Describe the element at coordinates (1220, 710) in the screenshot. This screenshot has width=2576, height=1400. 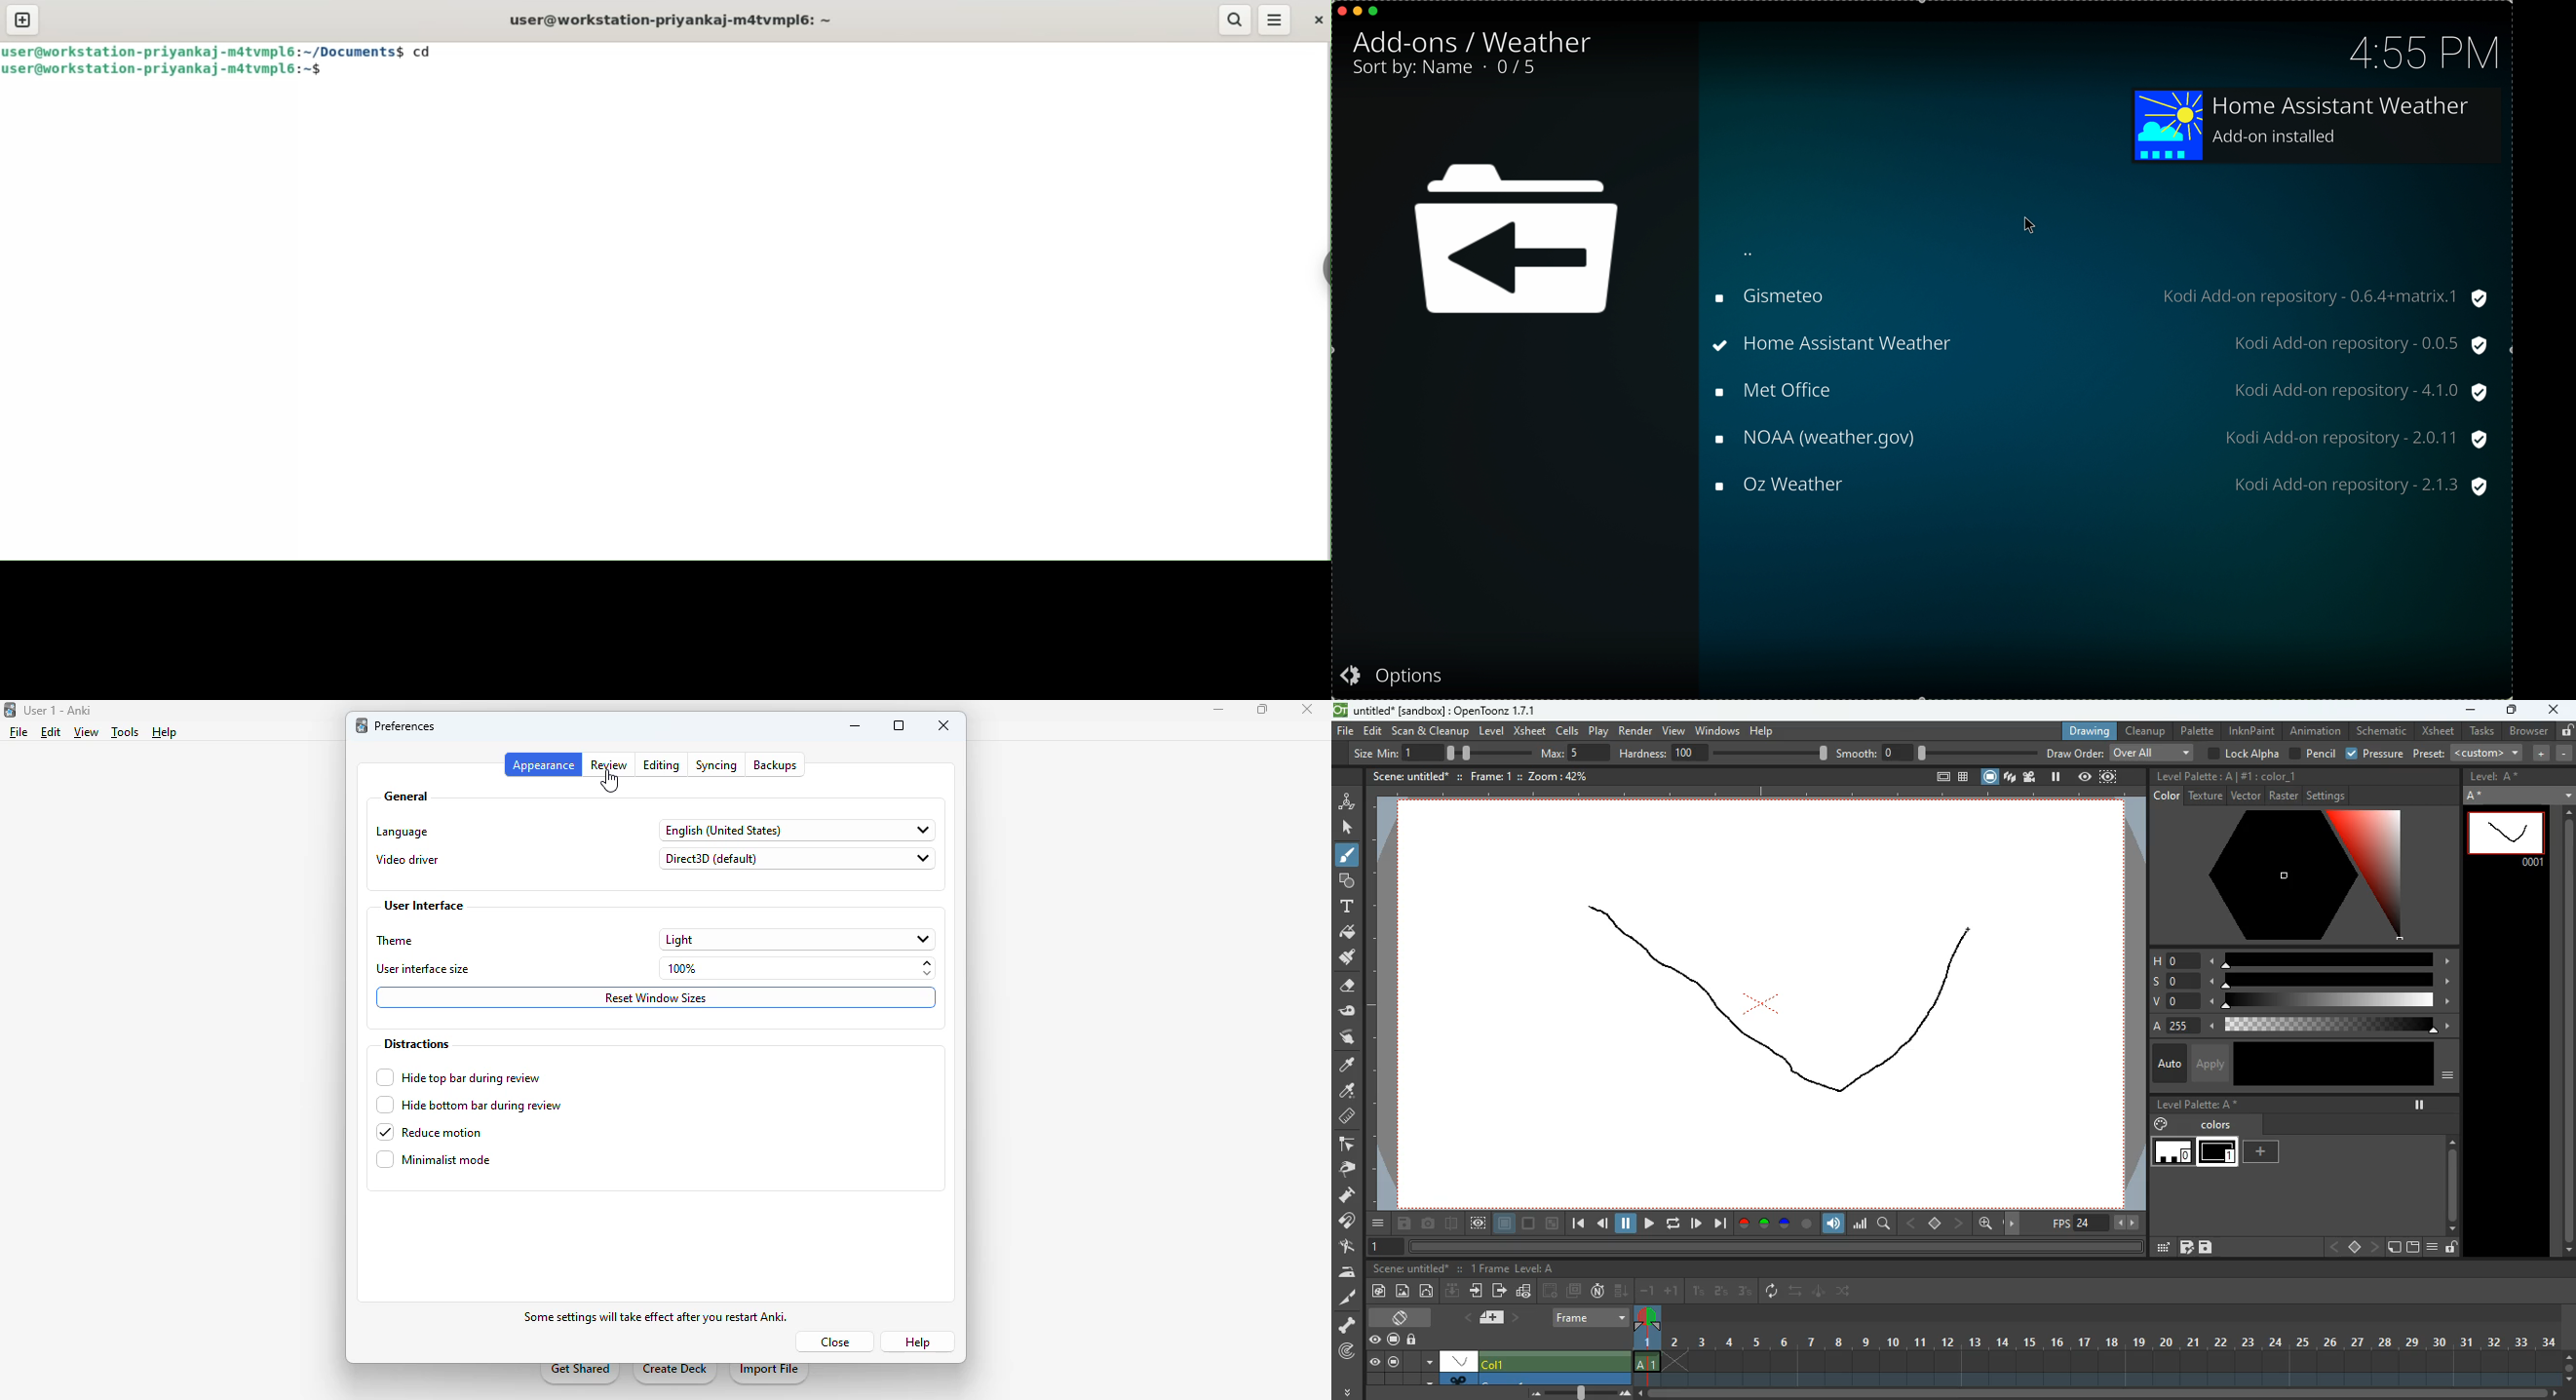
I see `minimize` at that location.